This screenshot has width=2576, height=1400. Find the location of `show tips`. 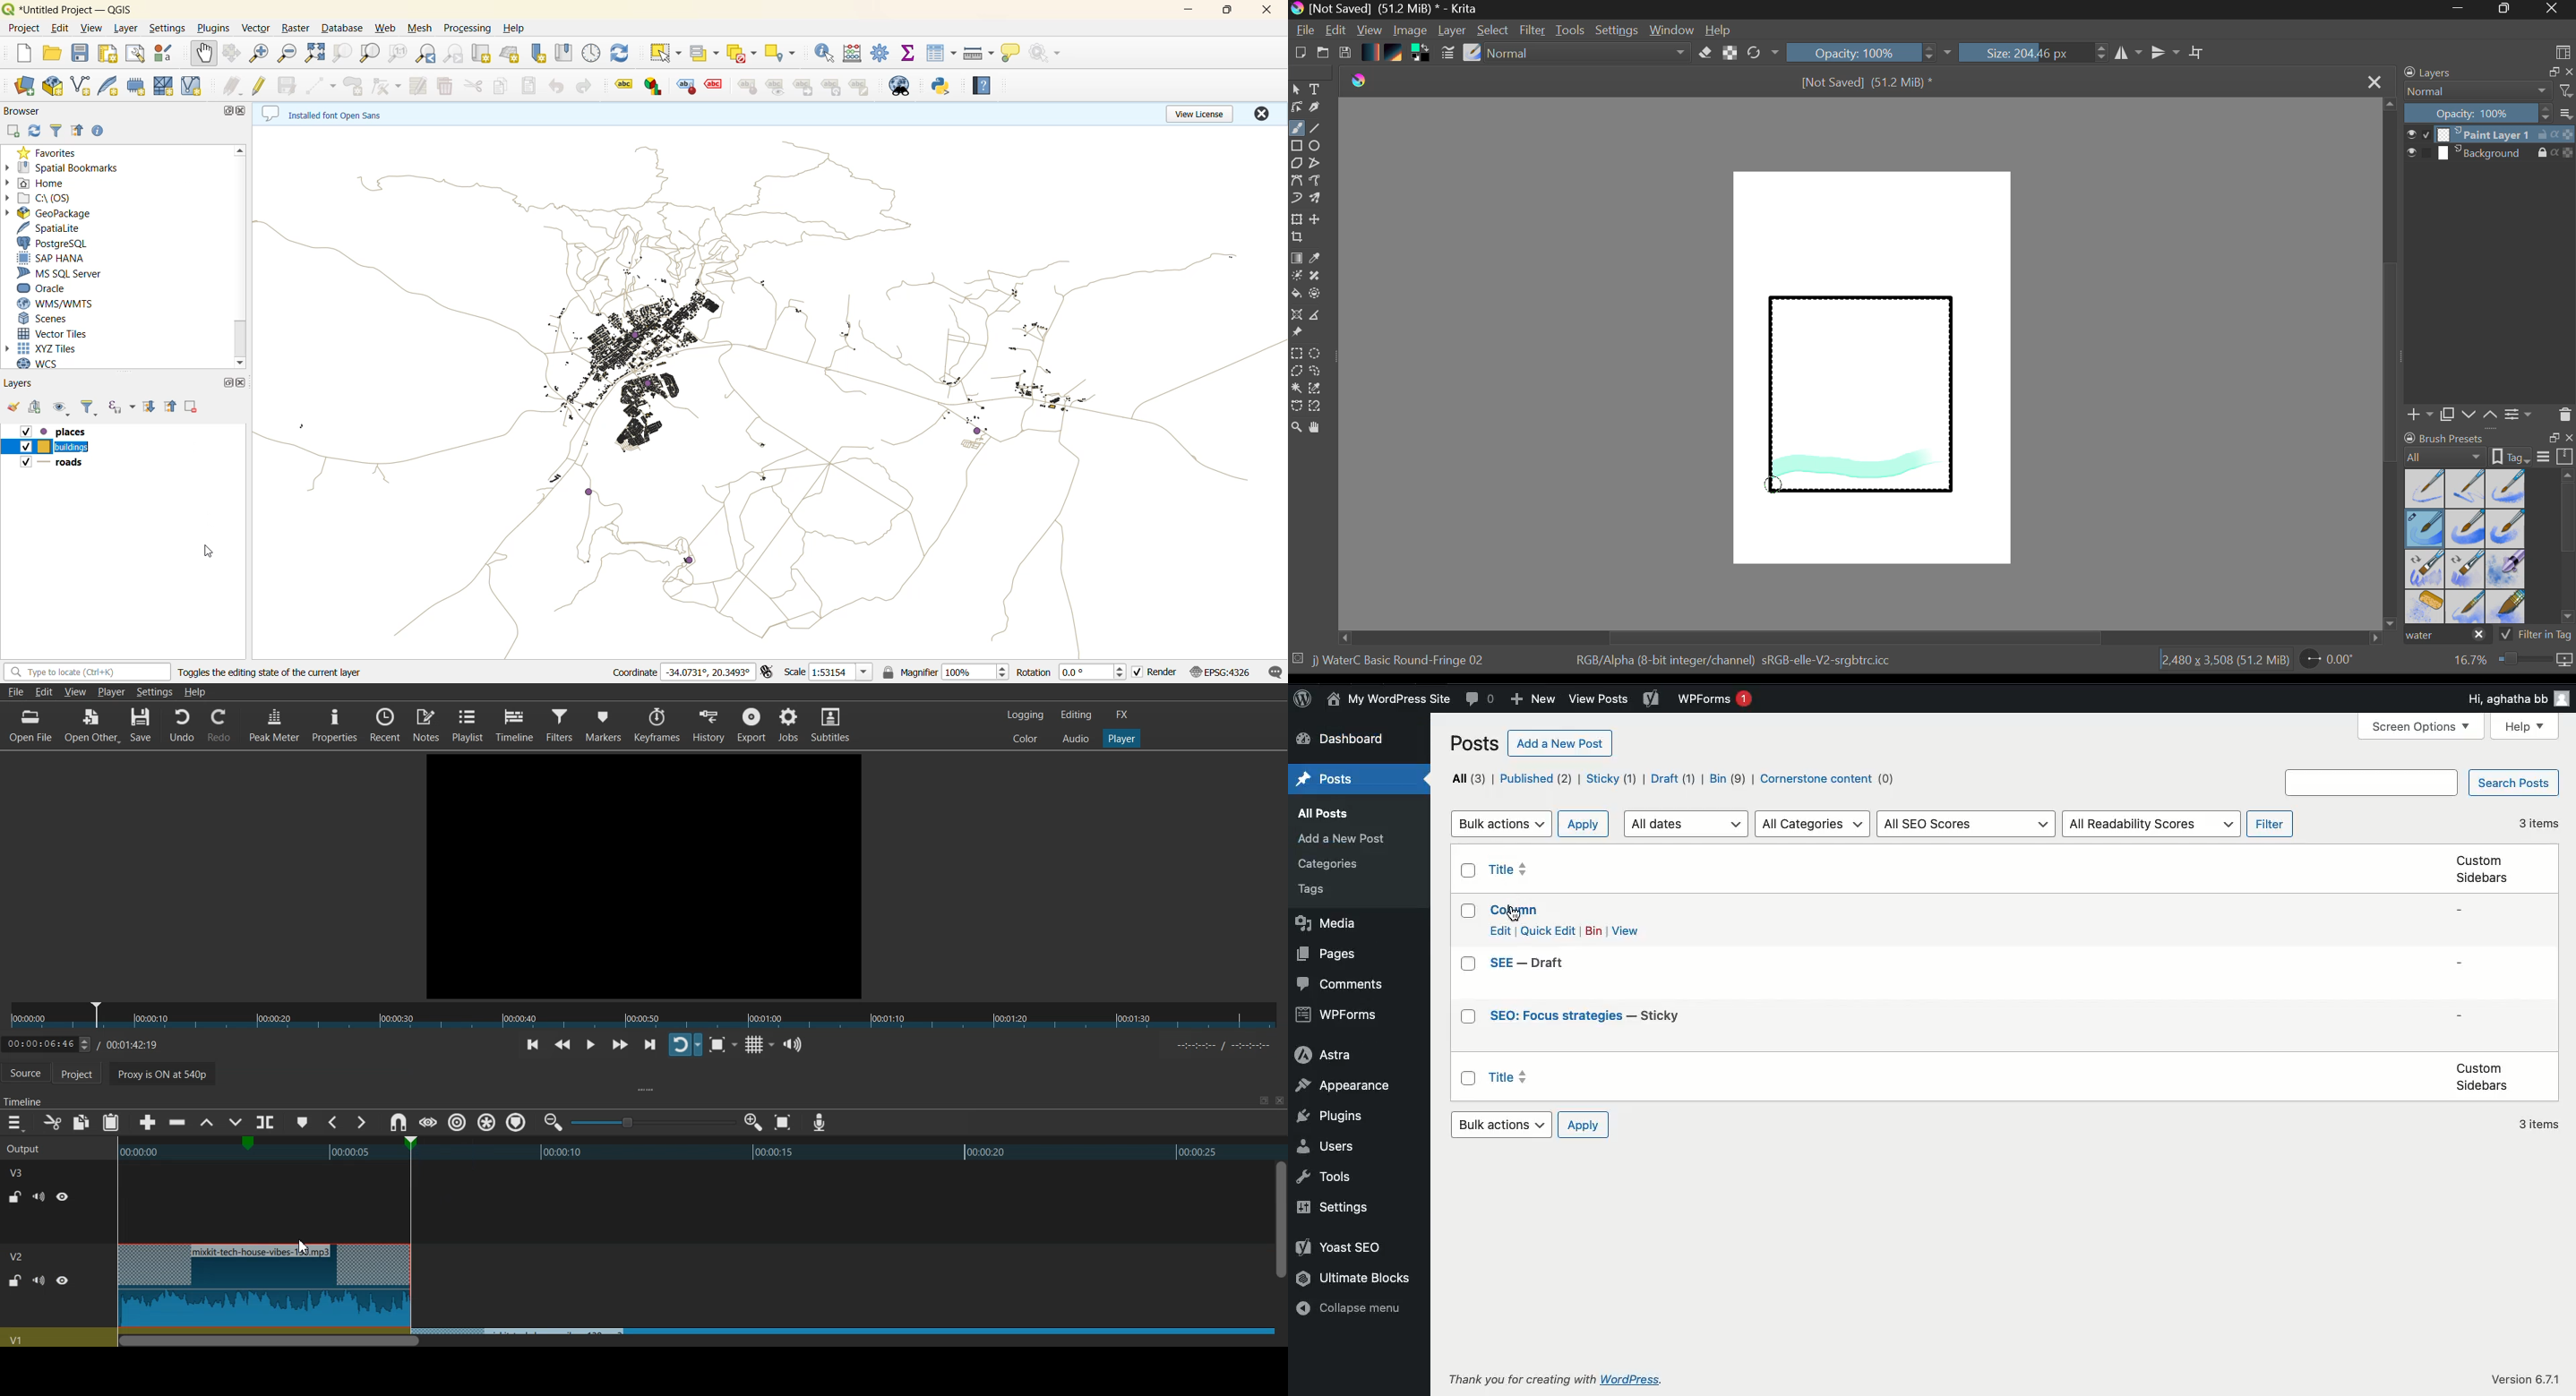

show tips is located at coordinates (1014, 54).